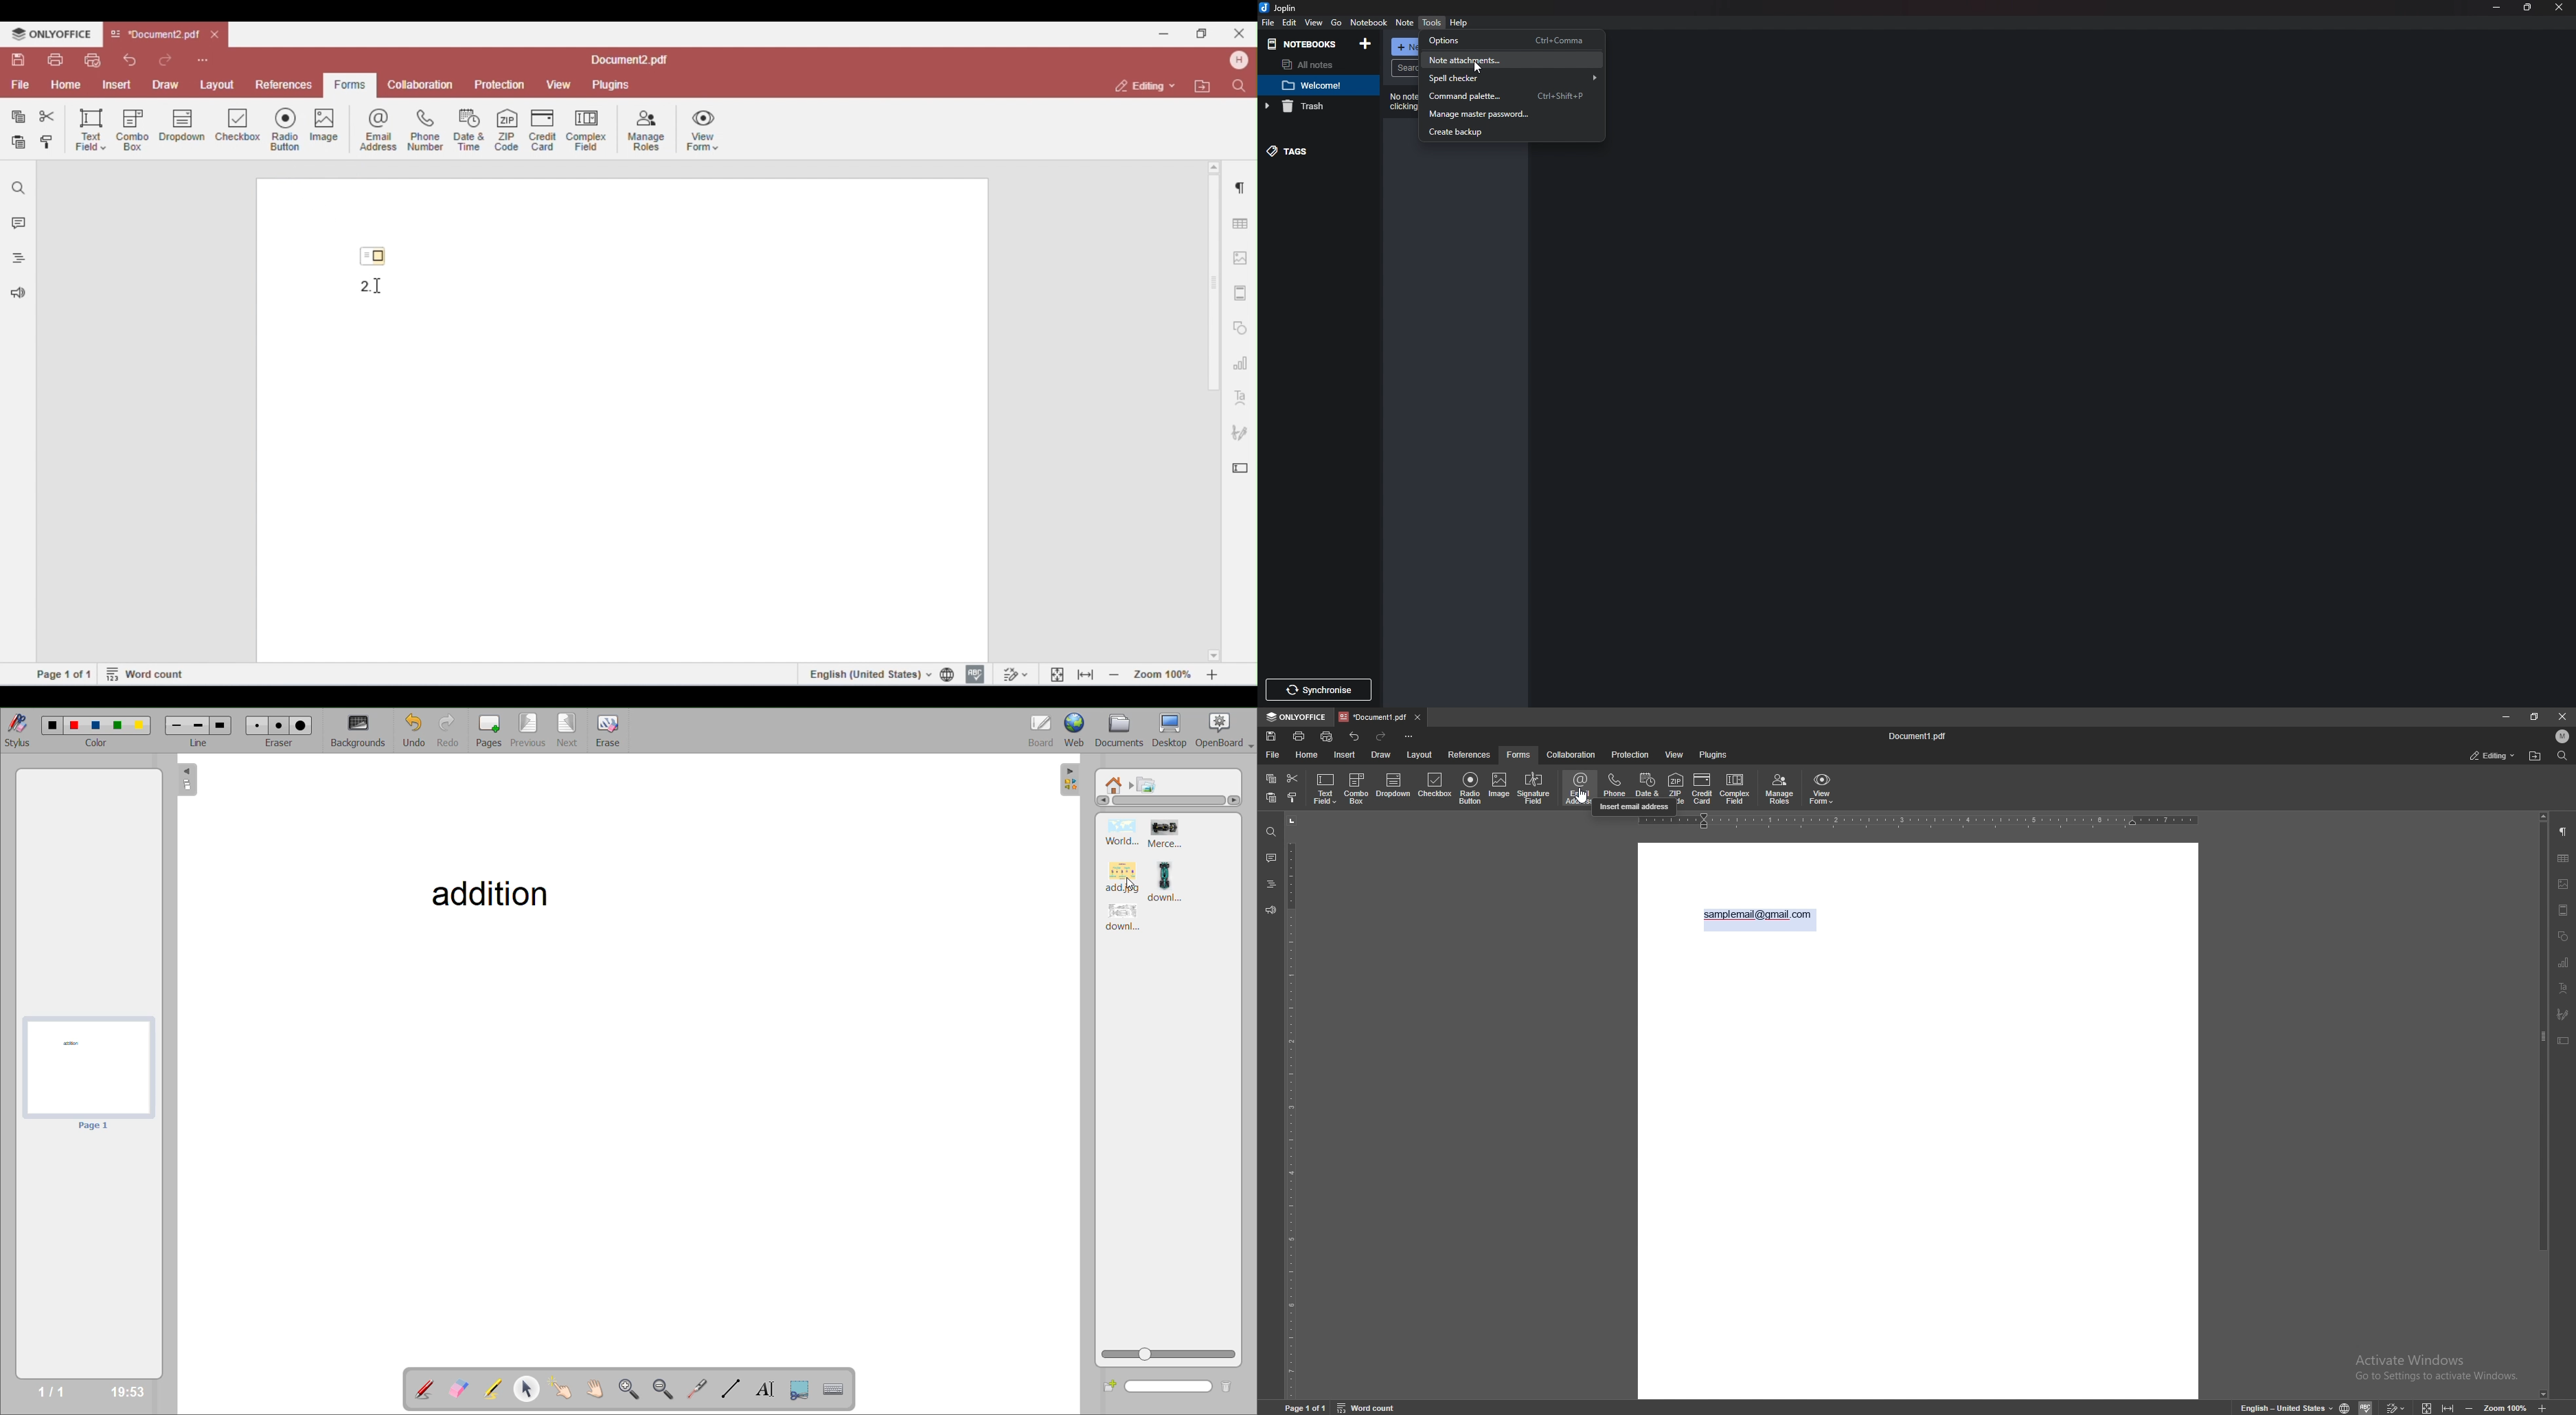 The image size is (2576, 1428). Describe the element at coordinates (2492, 756) in the screenshot. I see `status` at that location.